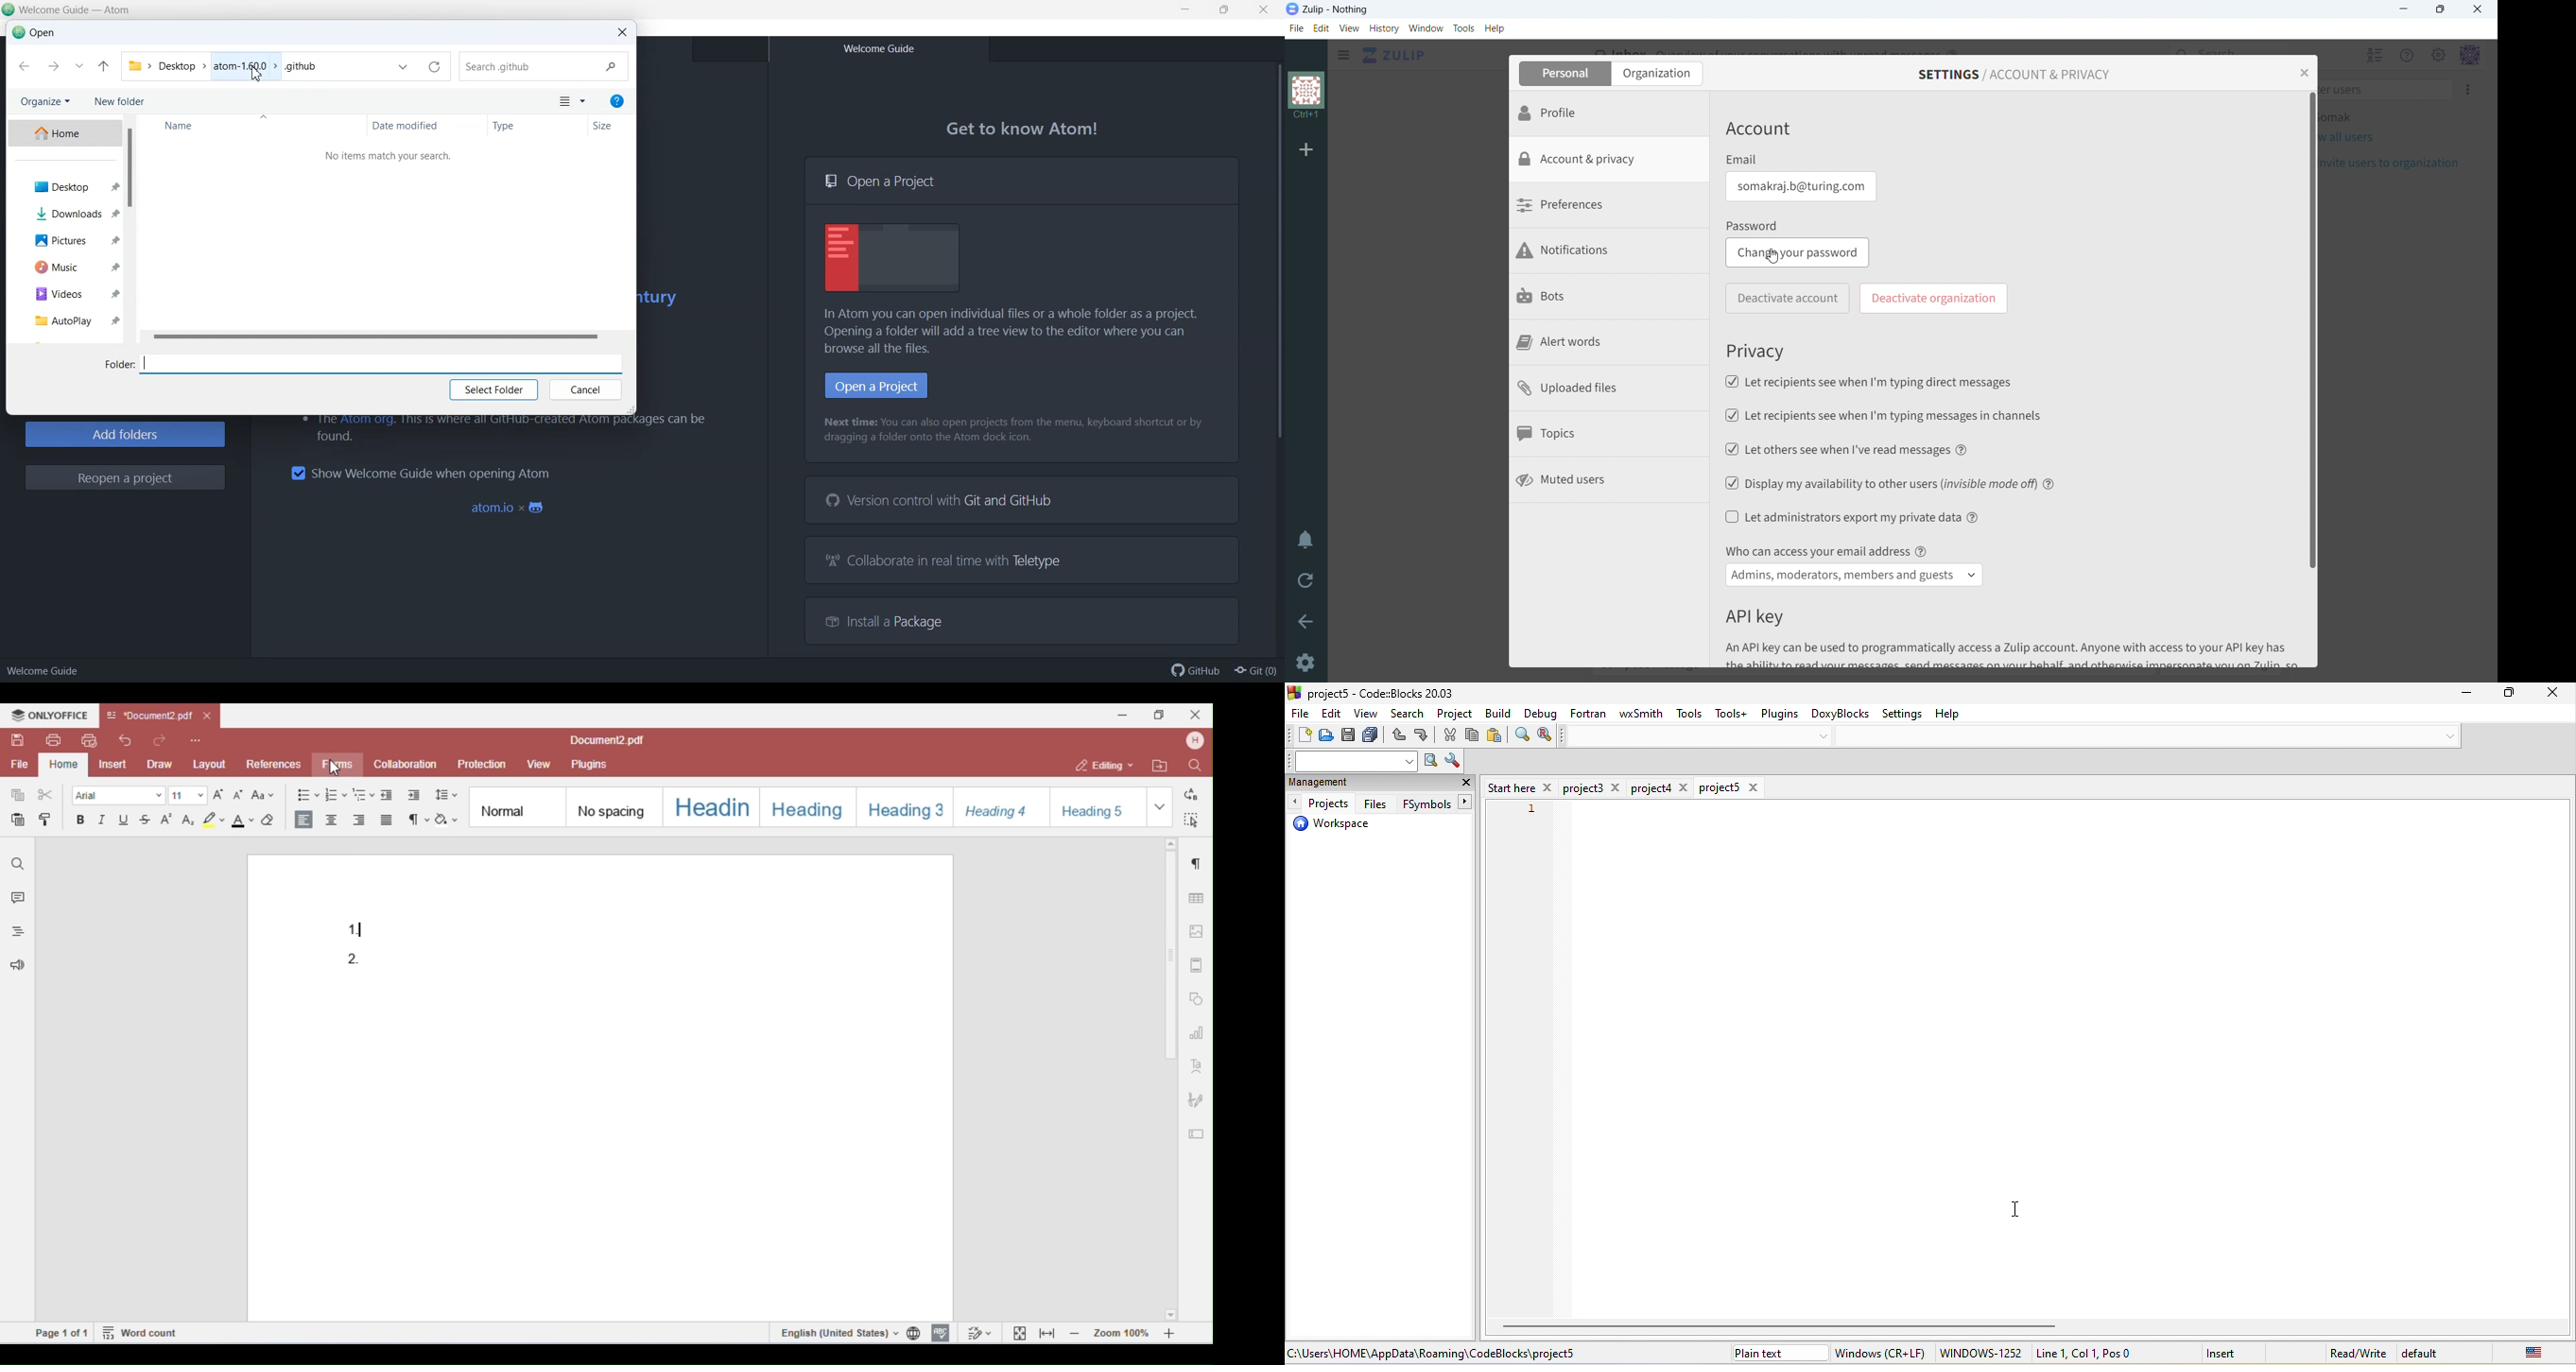  What do you see at coordinates (1775, 260) in the screenshot?
I see `Cursor` at bounding box center [1775, 260].